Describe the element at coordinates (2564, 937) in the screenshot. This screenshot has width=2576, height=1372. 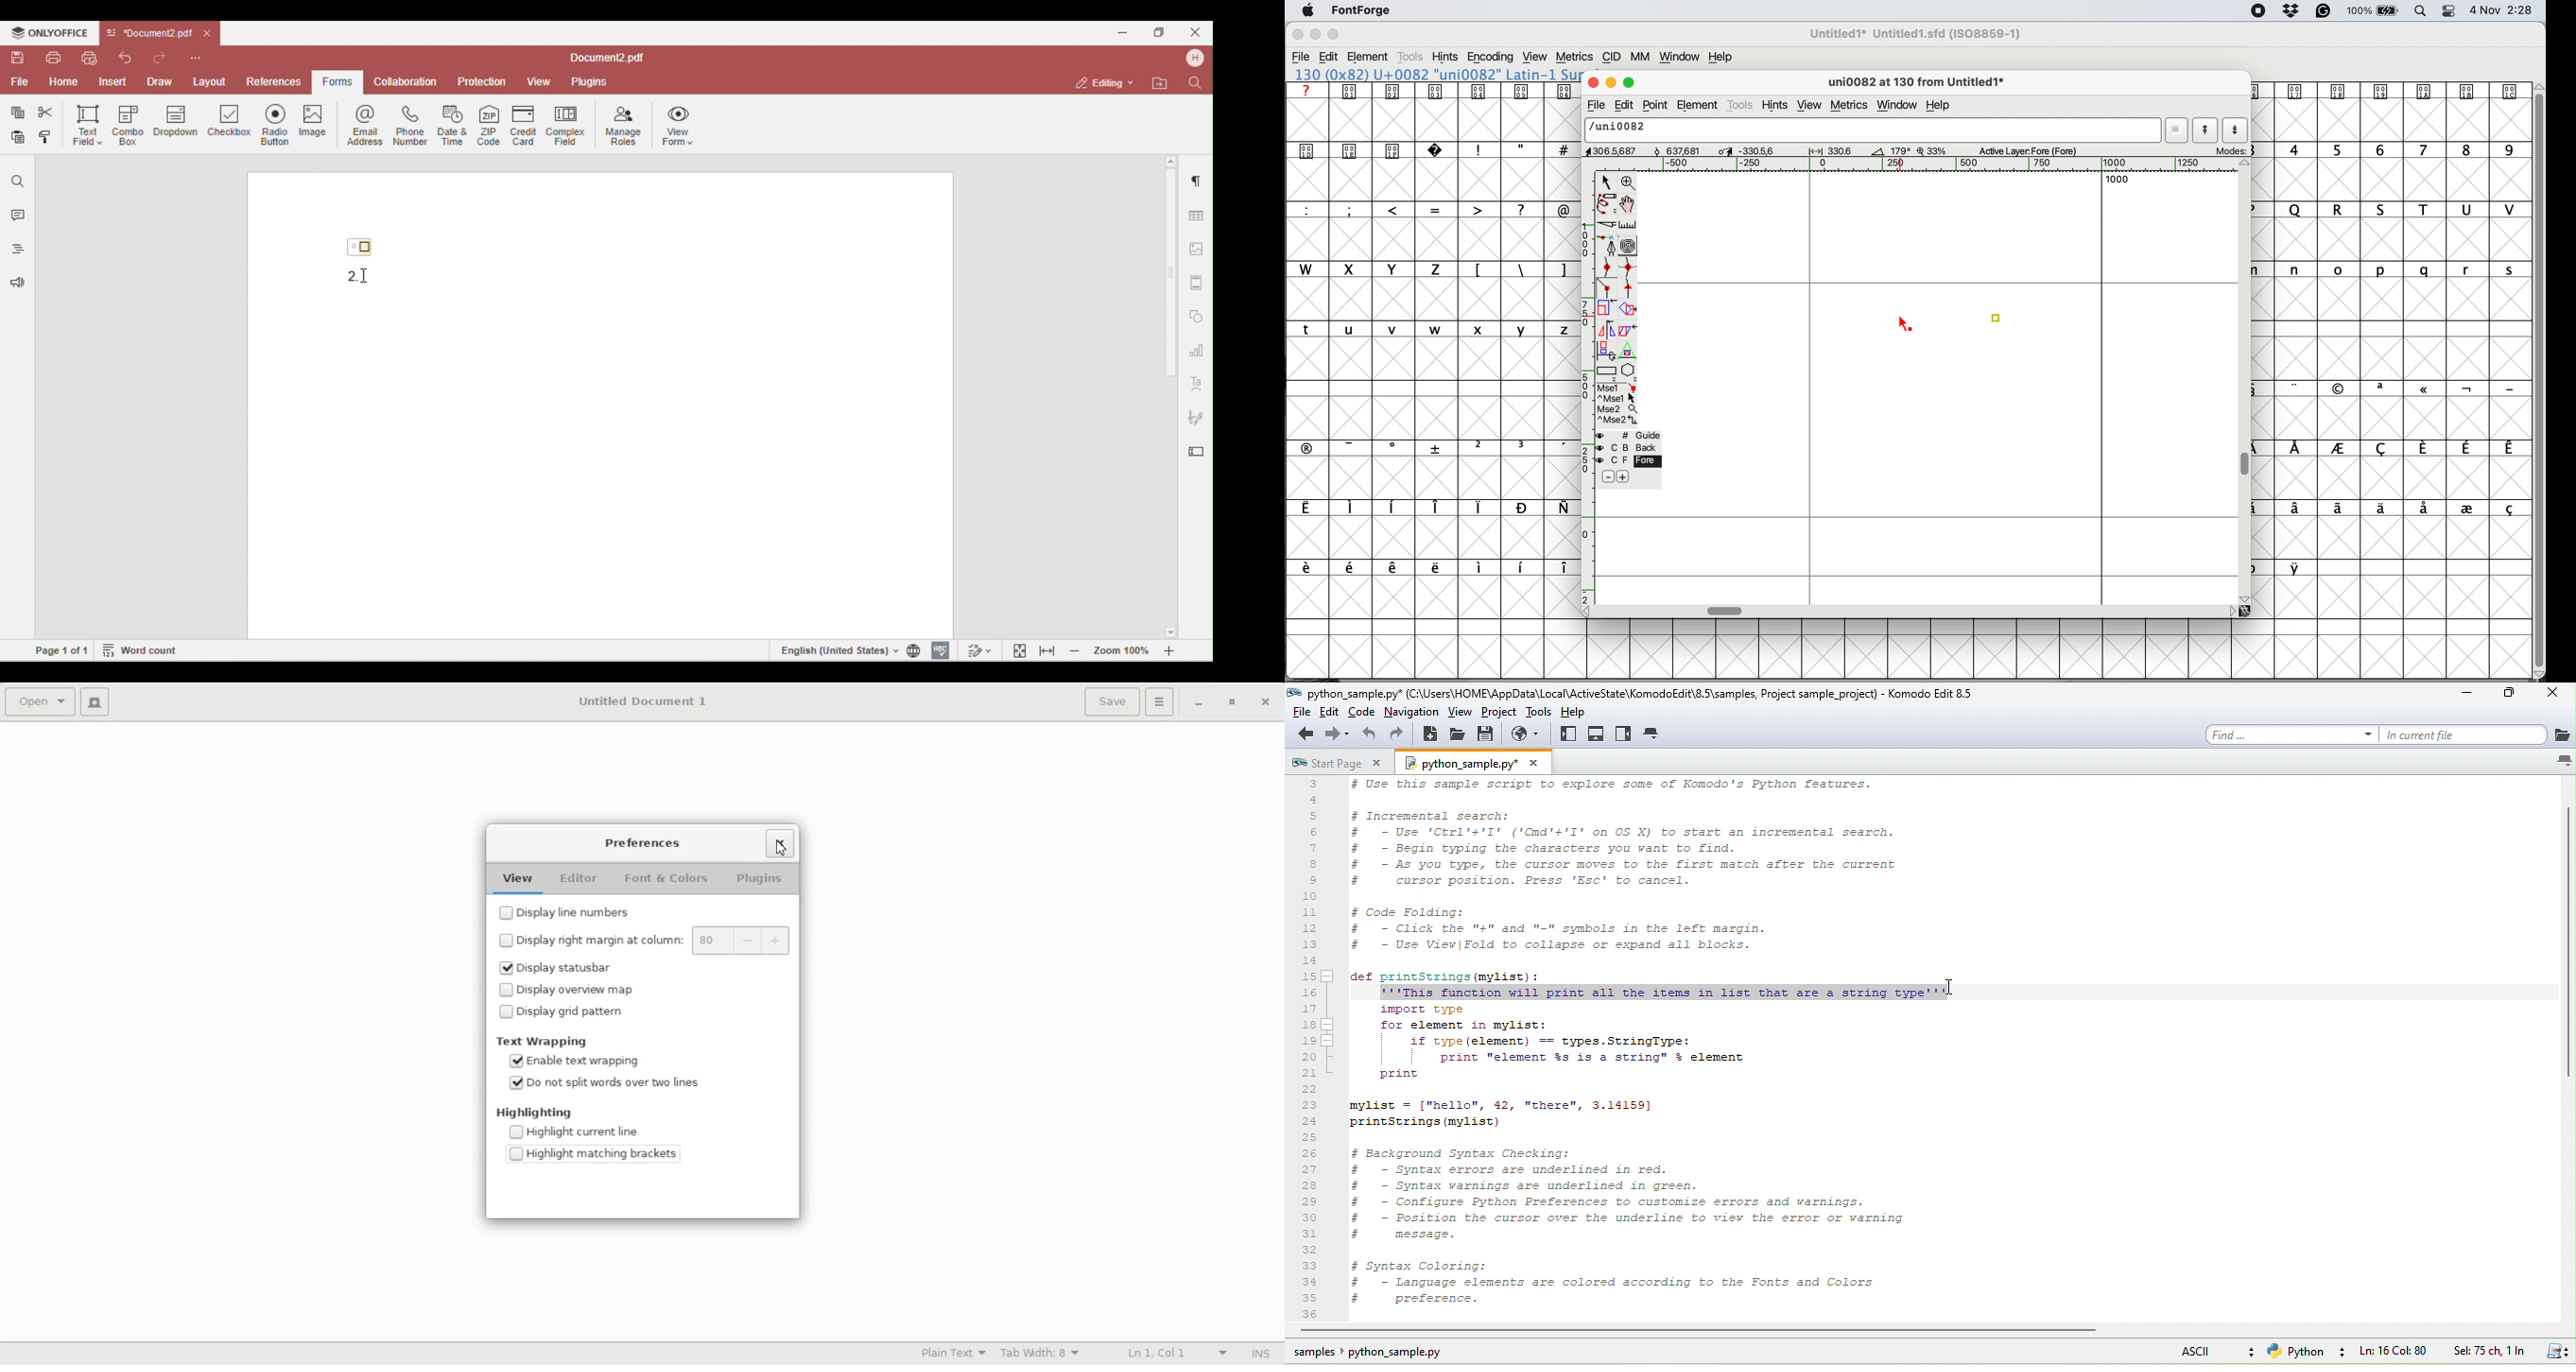
I see `vertical scroll bar` at that location.